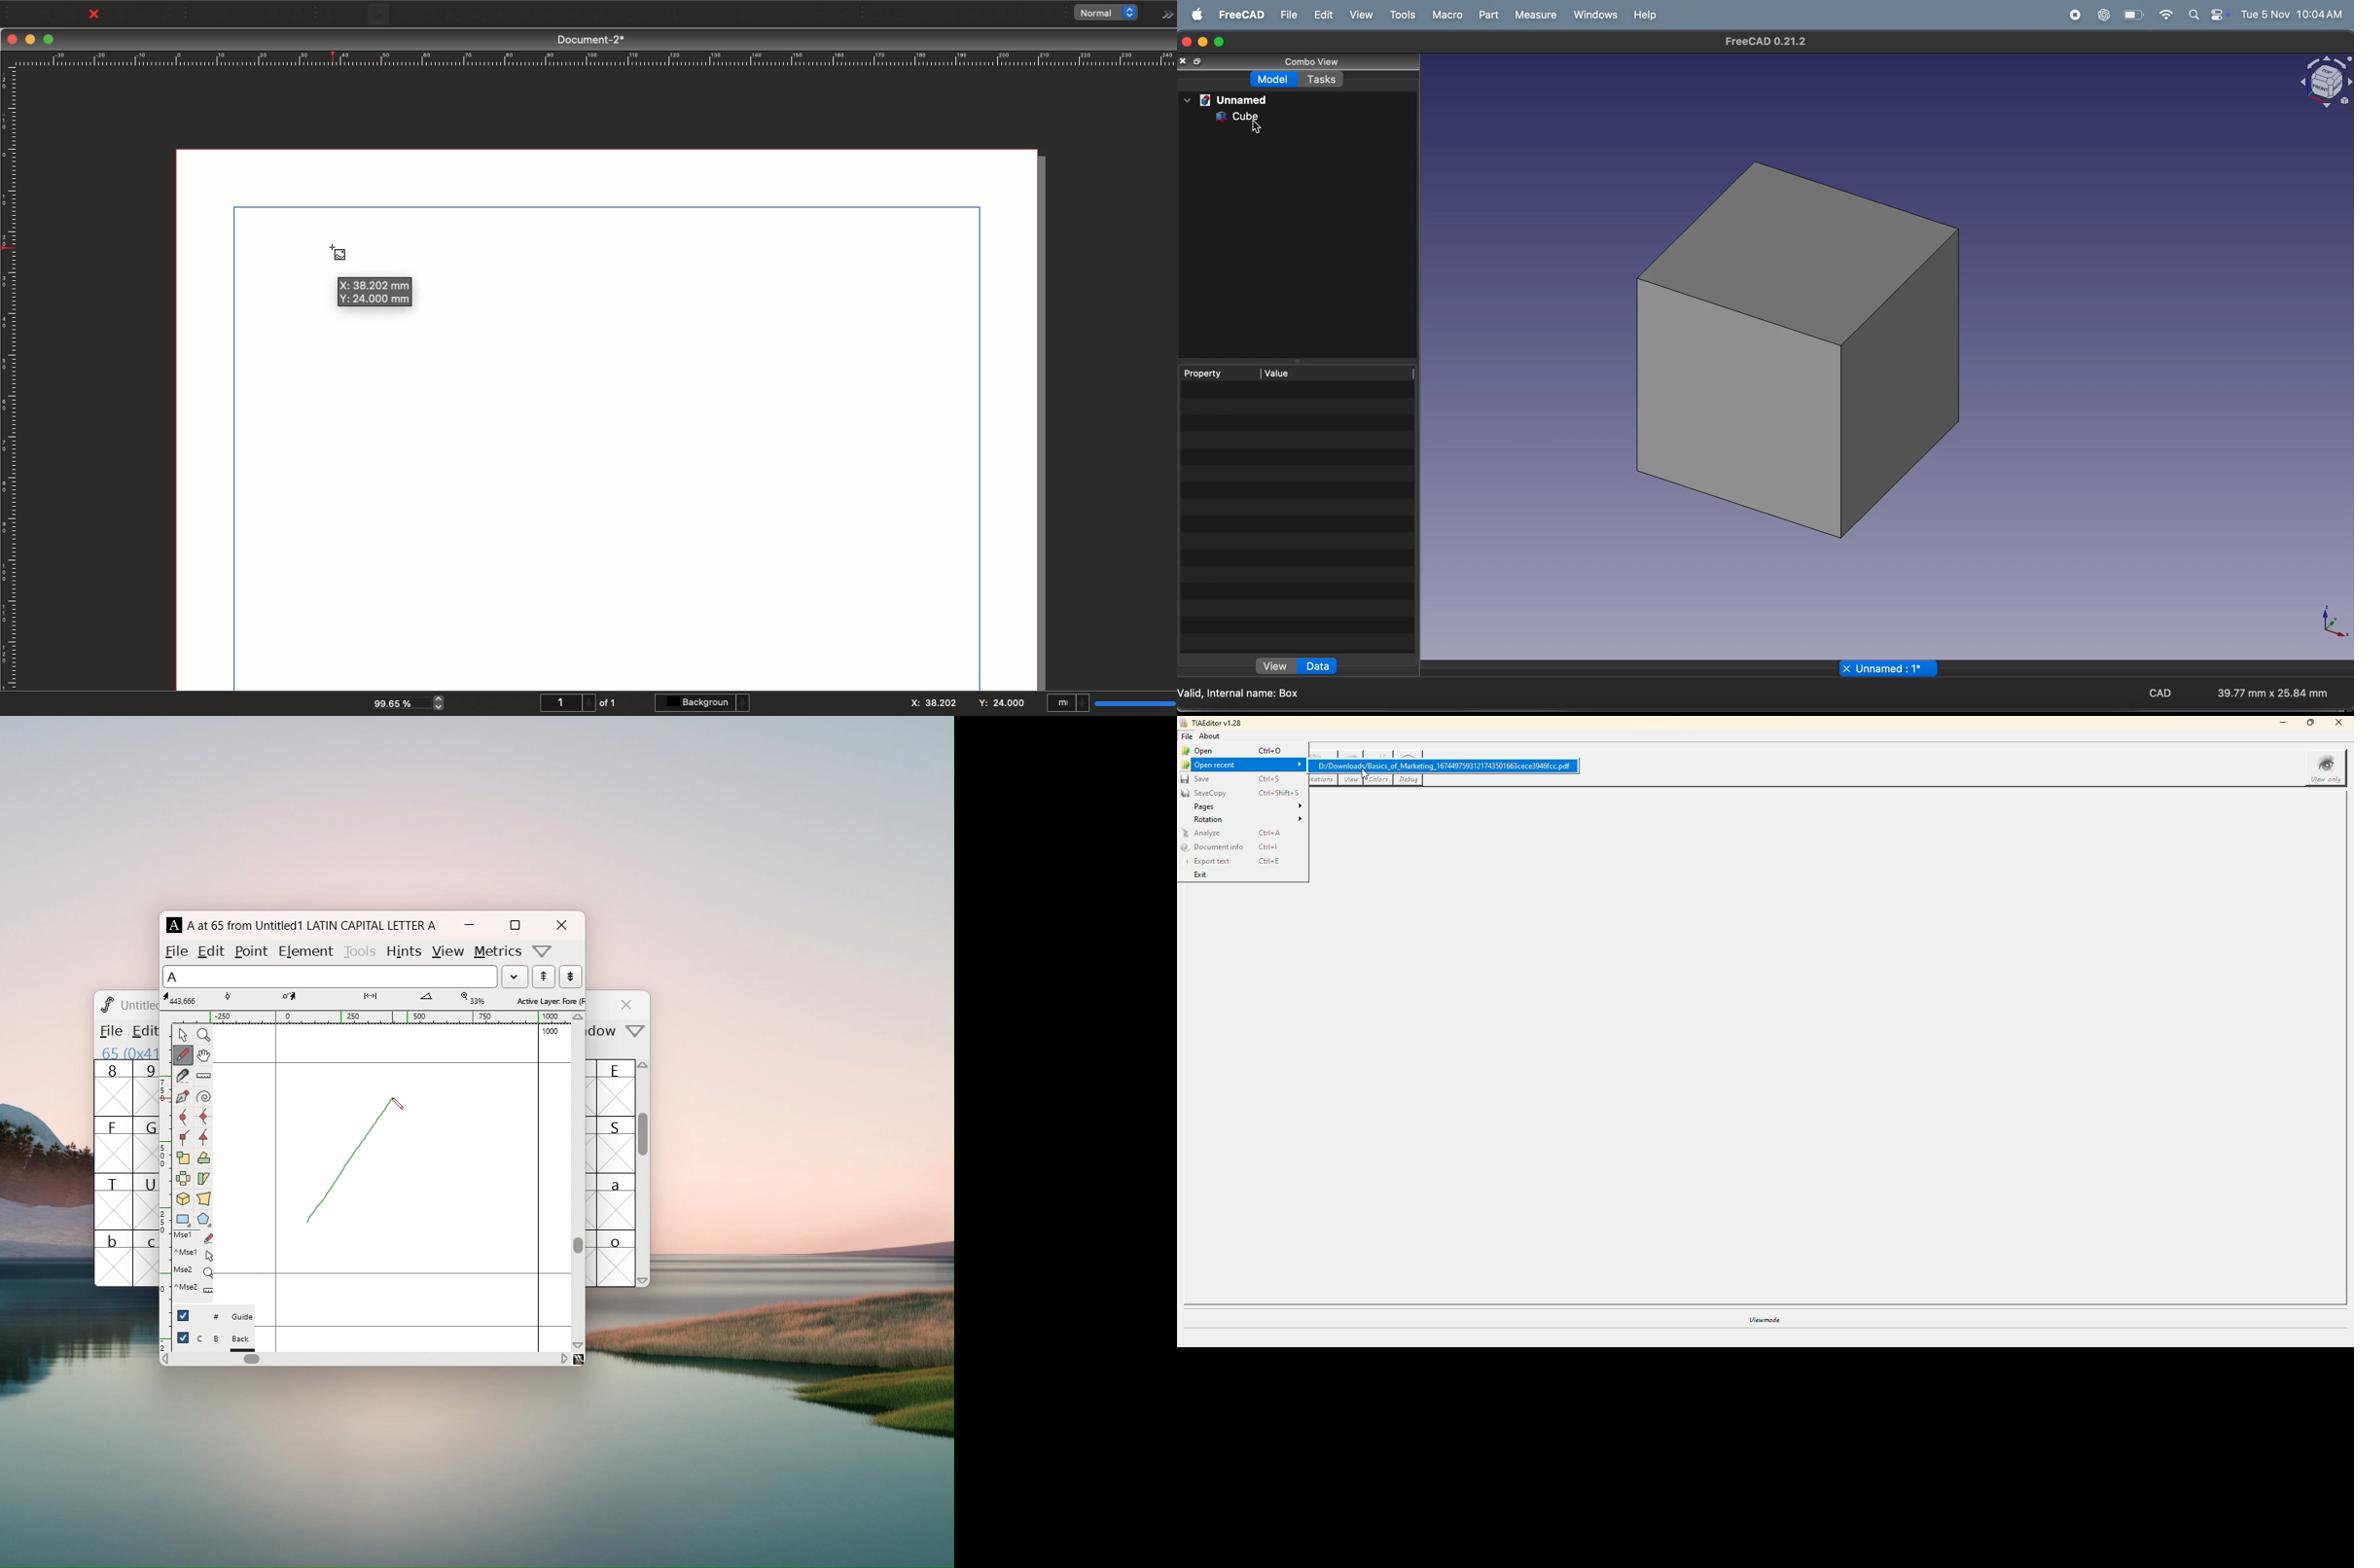  What do you see at coordinates (146, 1201) in the screenshot?
I see `U` at bounding box center [146, 1201].